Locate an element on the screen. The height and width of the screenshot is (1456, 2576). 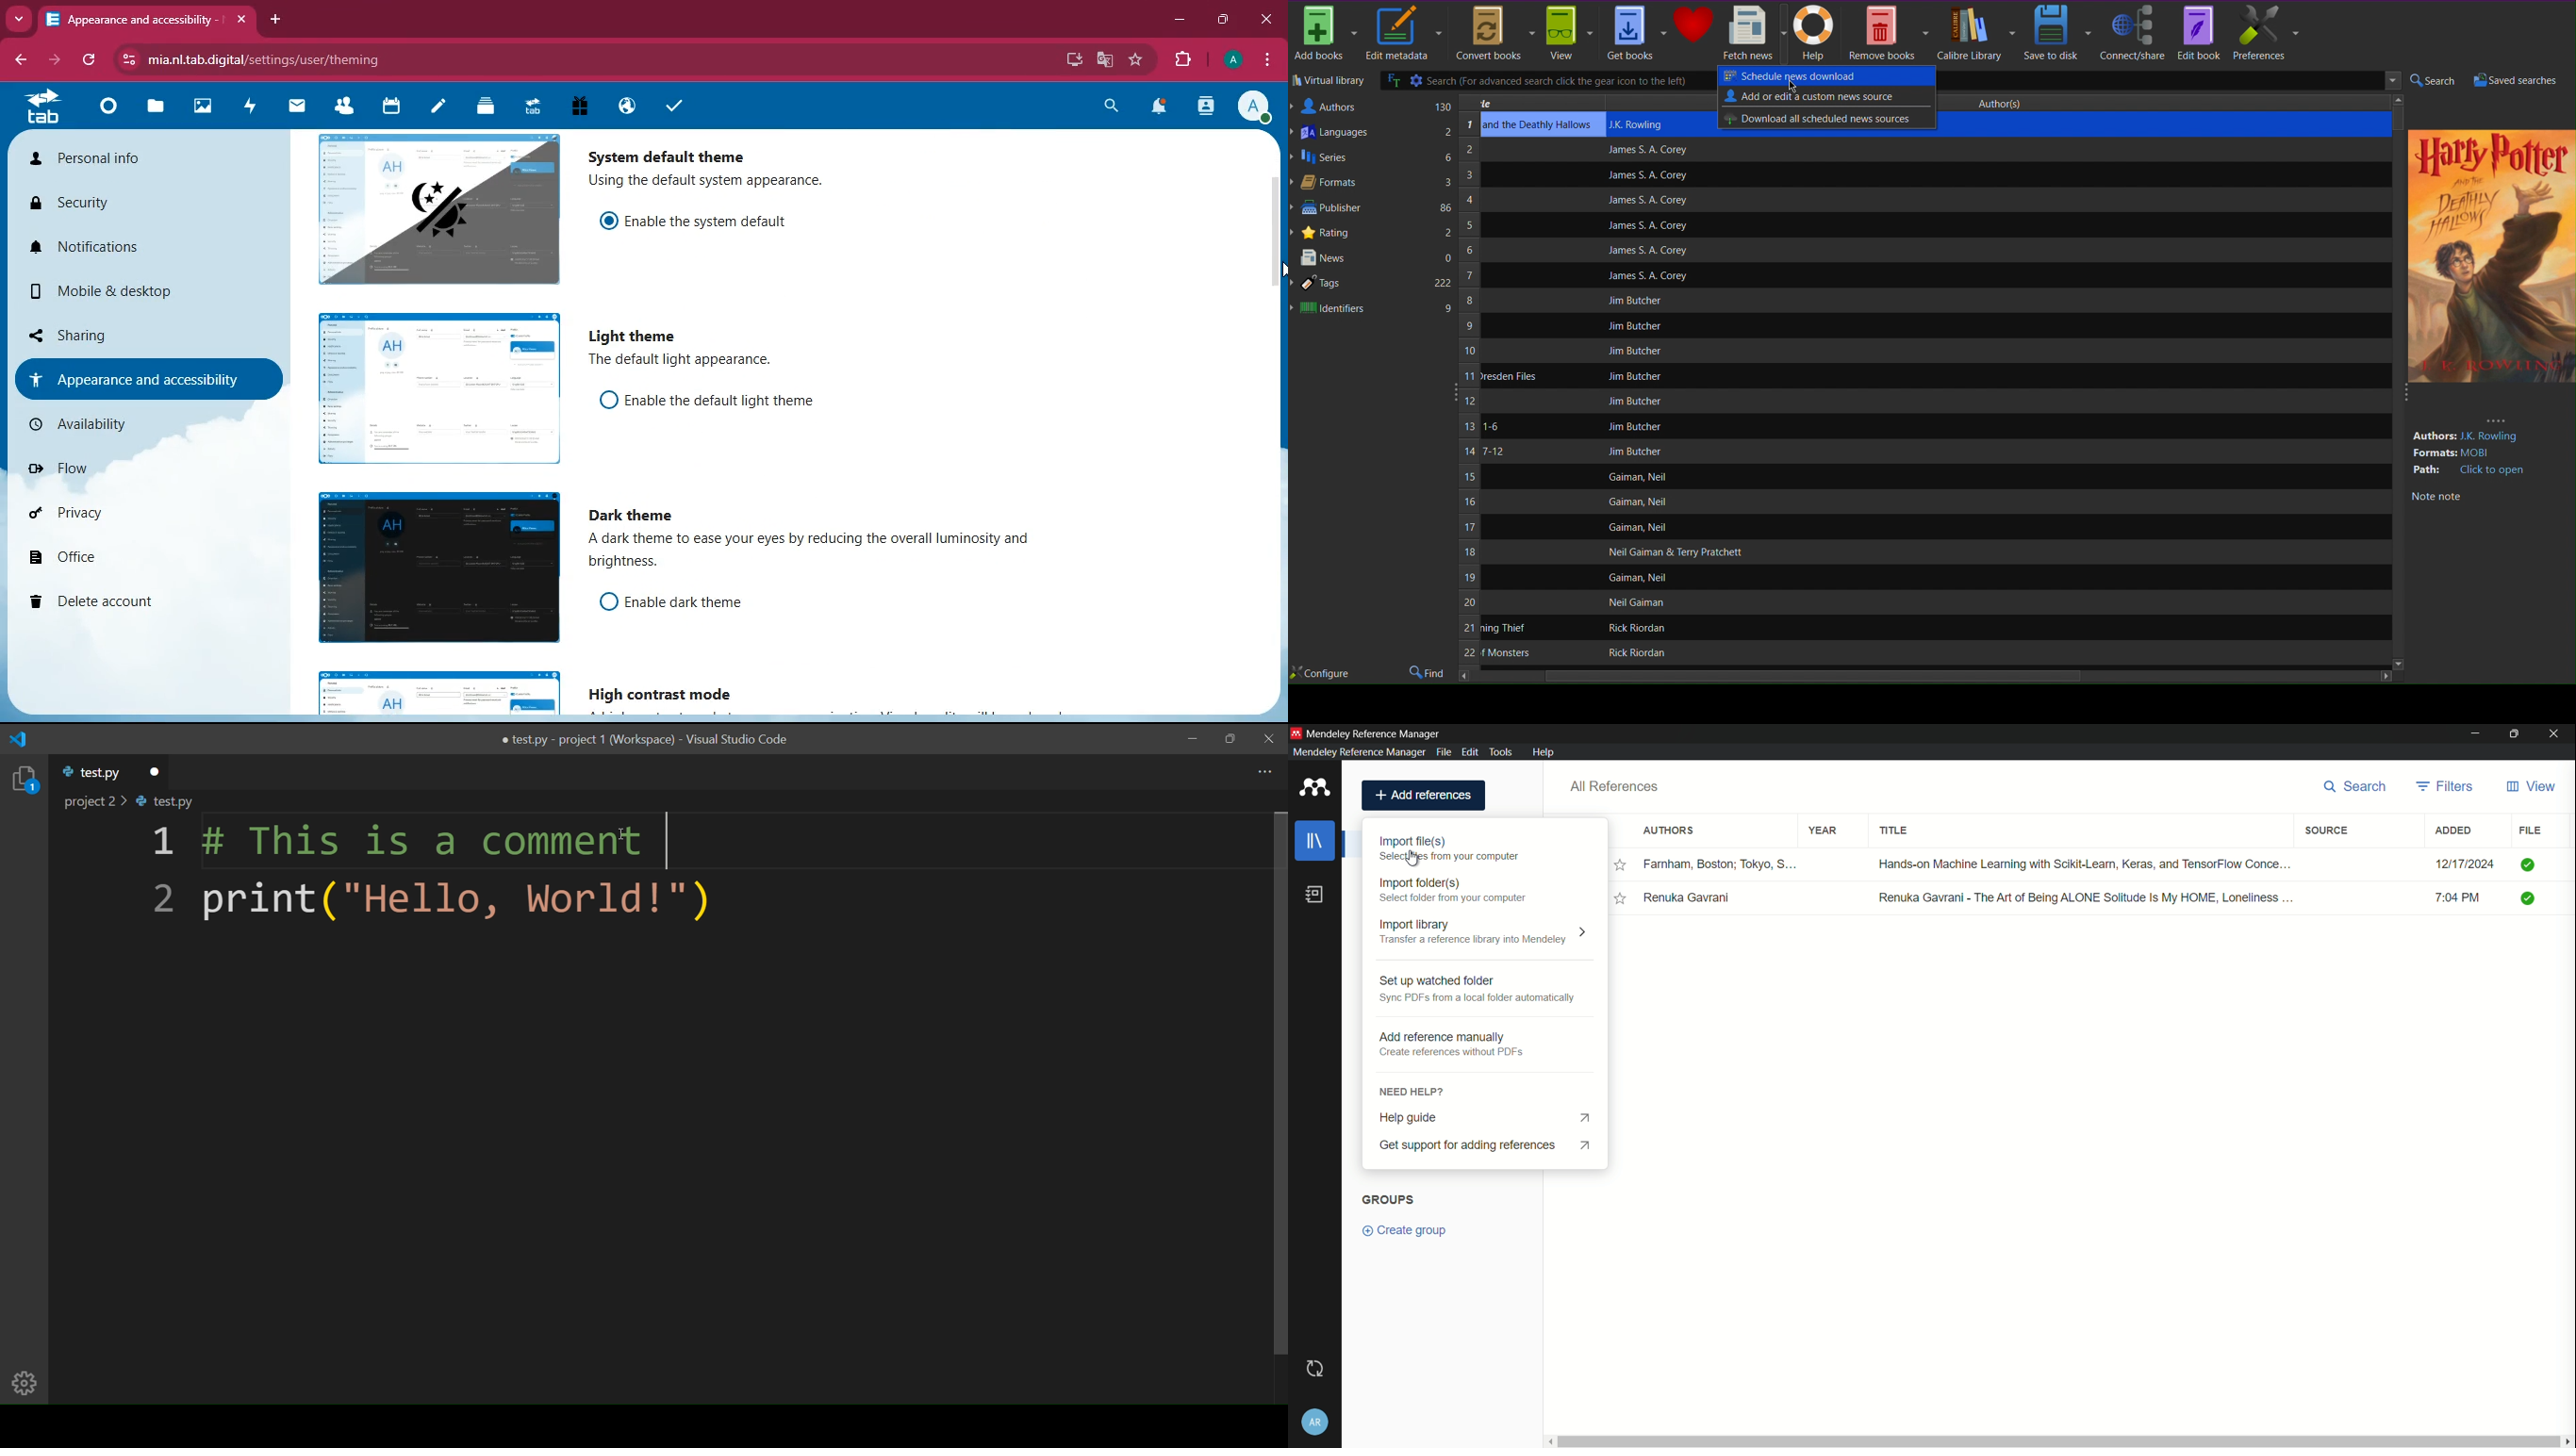
Authors is located at coordinates (1373, 105).